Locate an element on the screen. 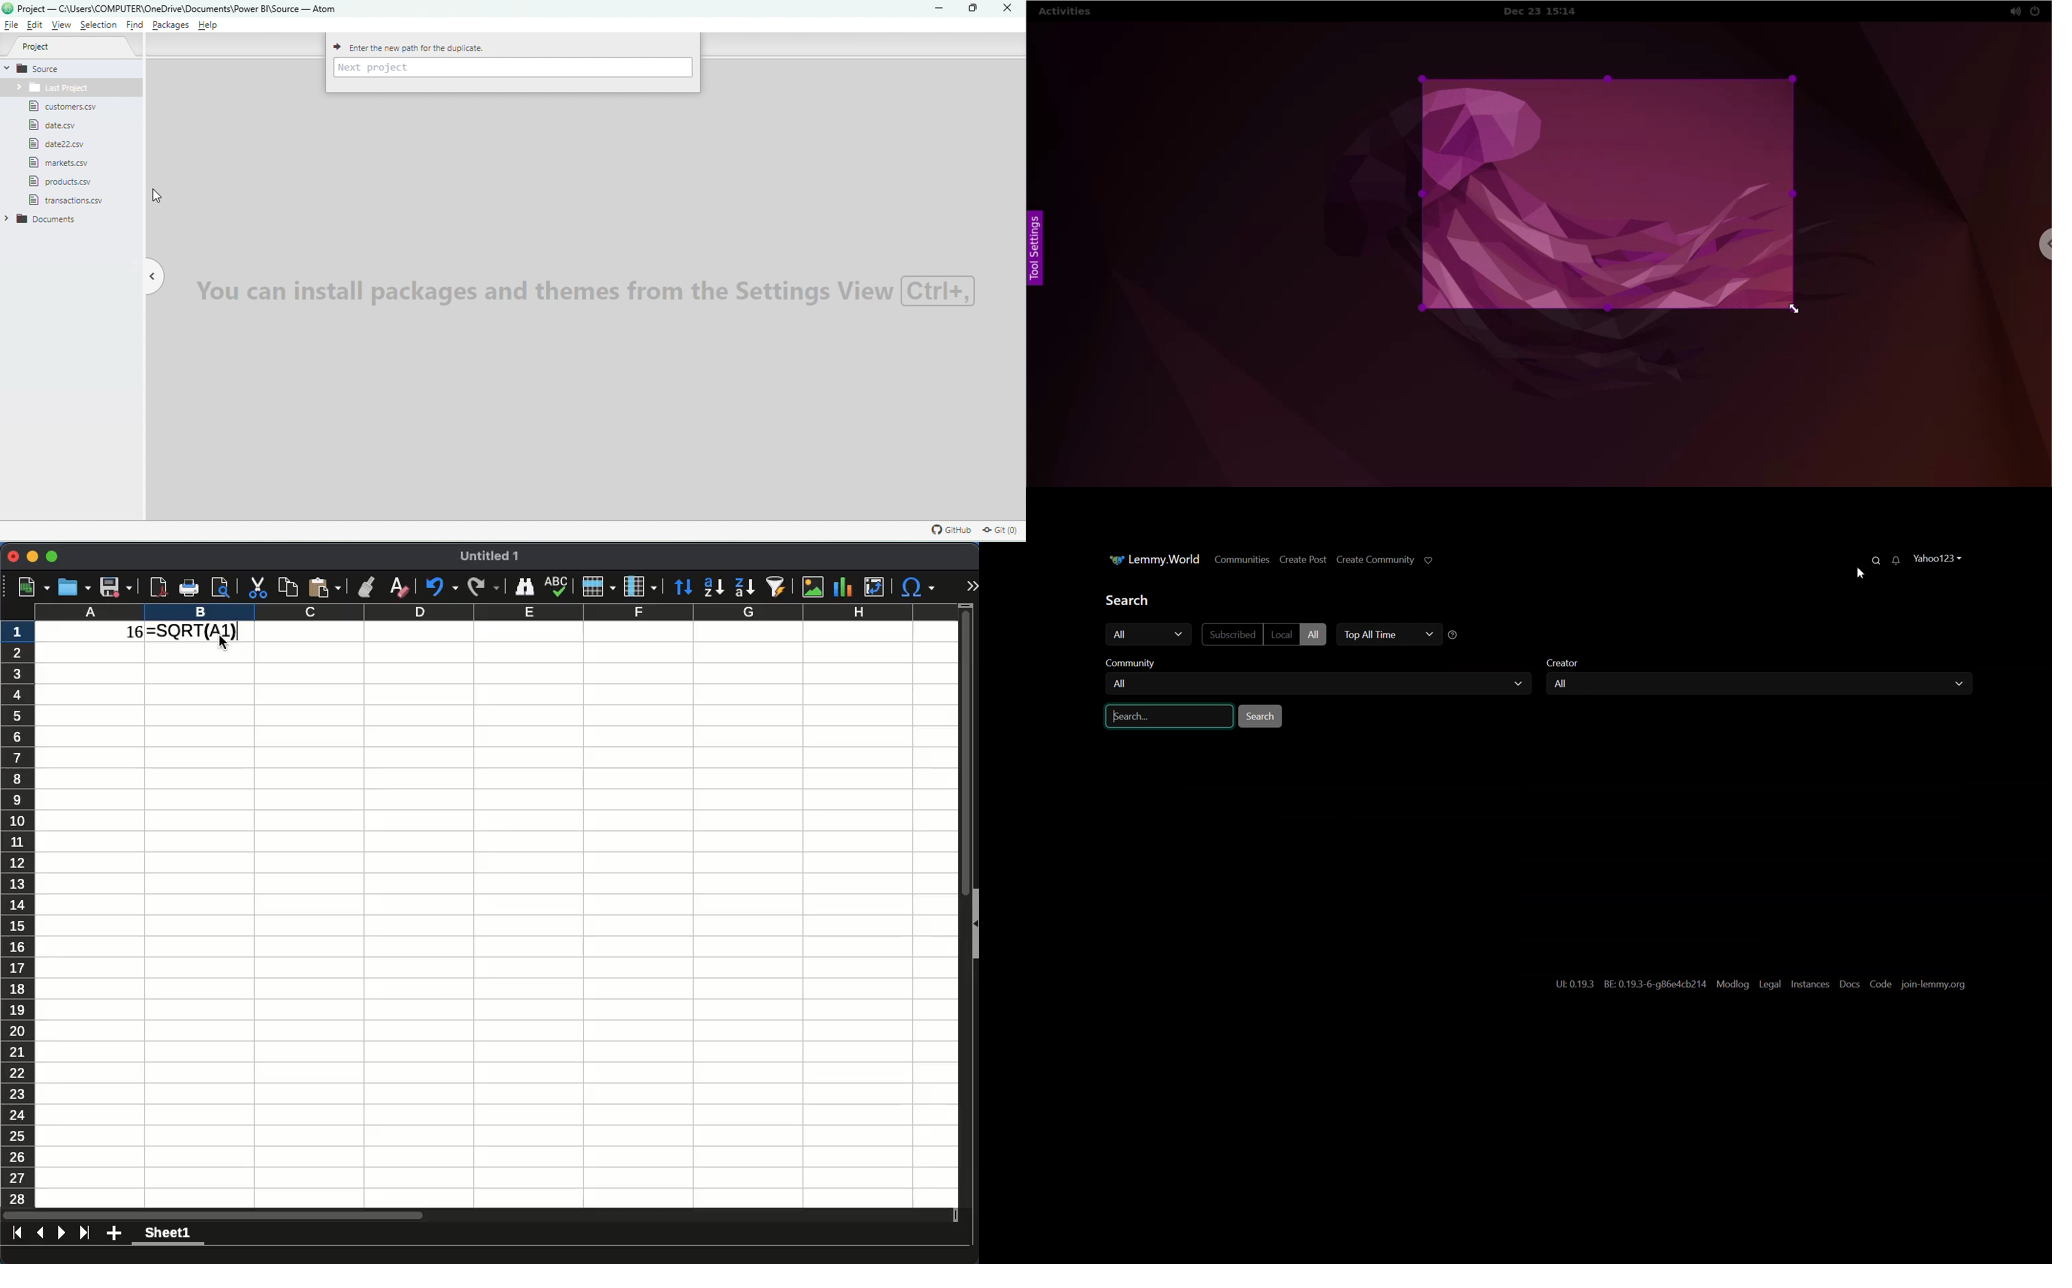 This screenshot has width=2072, height=1288. add sheet is located at coordinates (114, 1234).